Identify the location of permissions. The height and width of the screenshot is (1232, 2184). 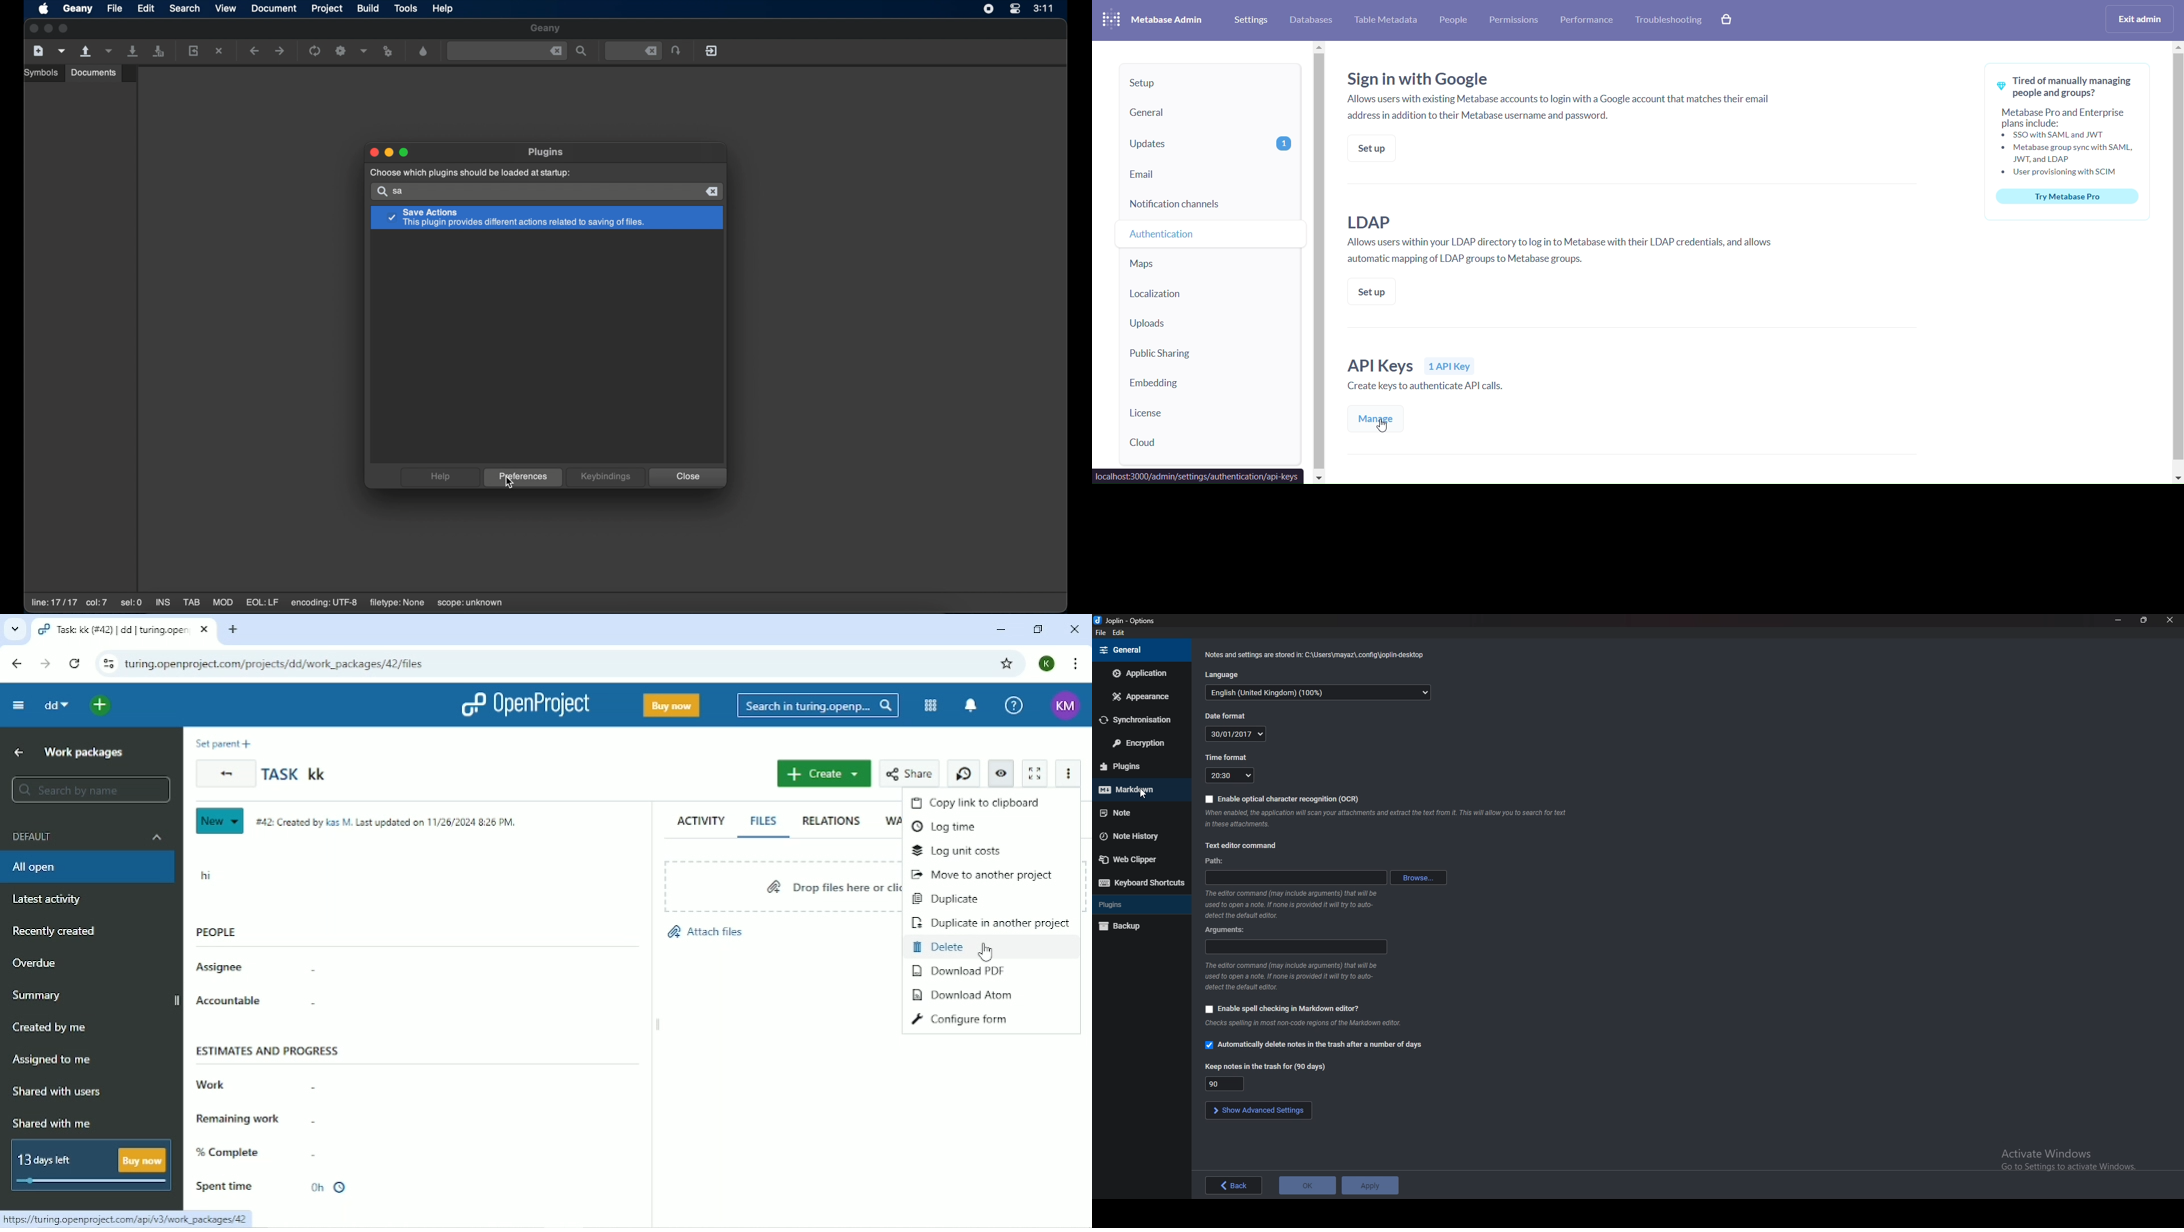
(1513, 21).